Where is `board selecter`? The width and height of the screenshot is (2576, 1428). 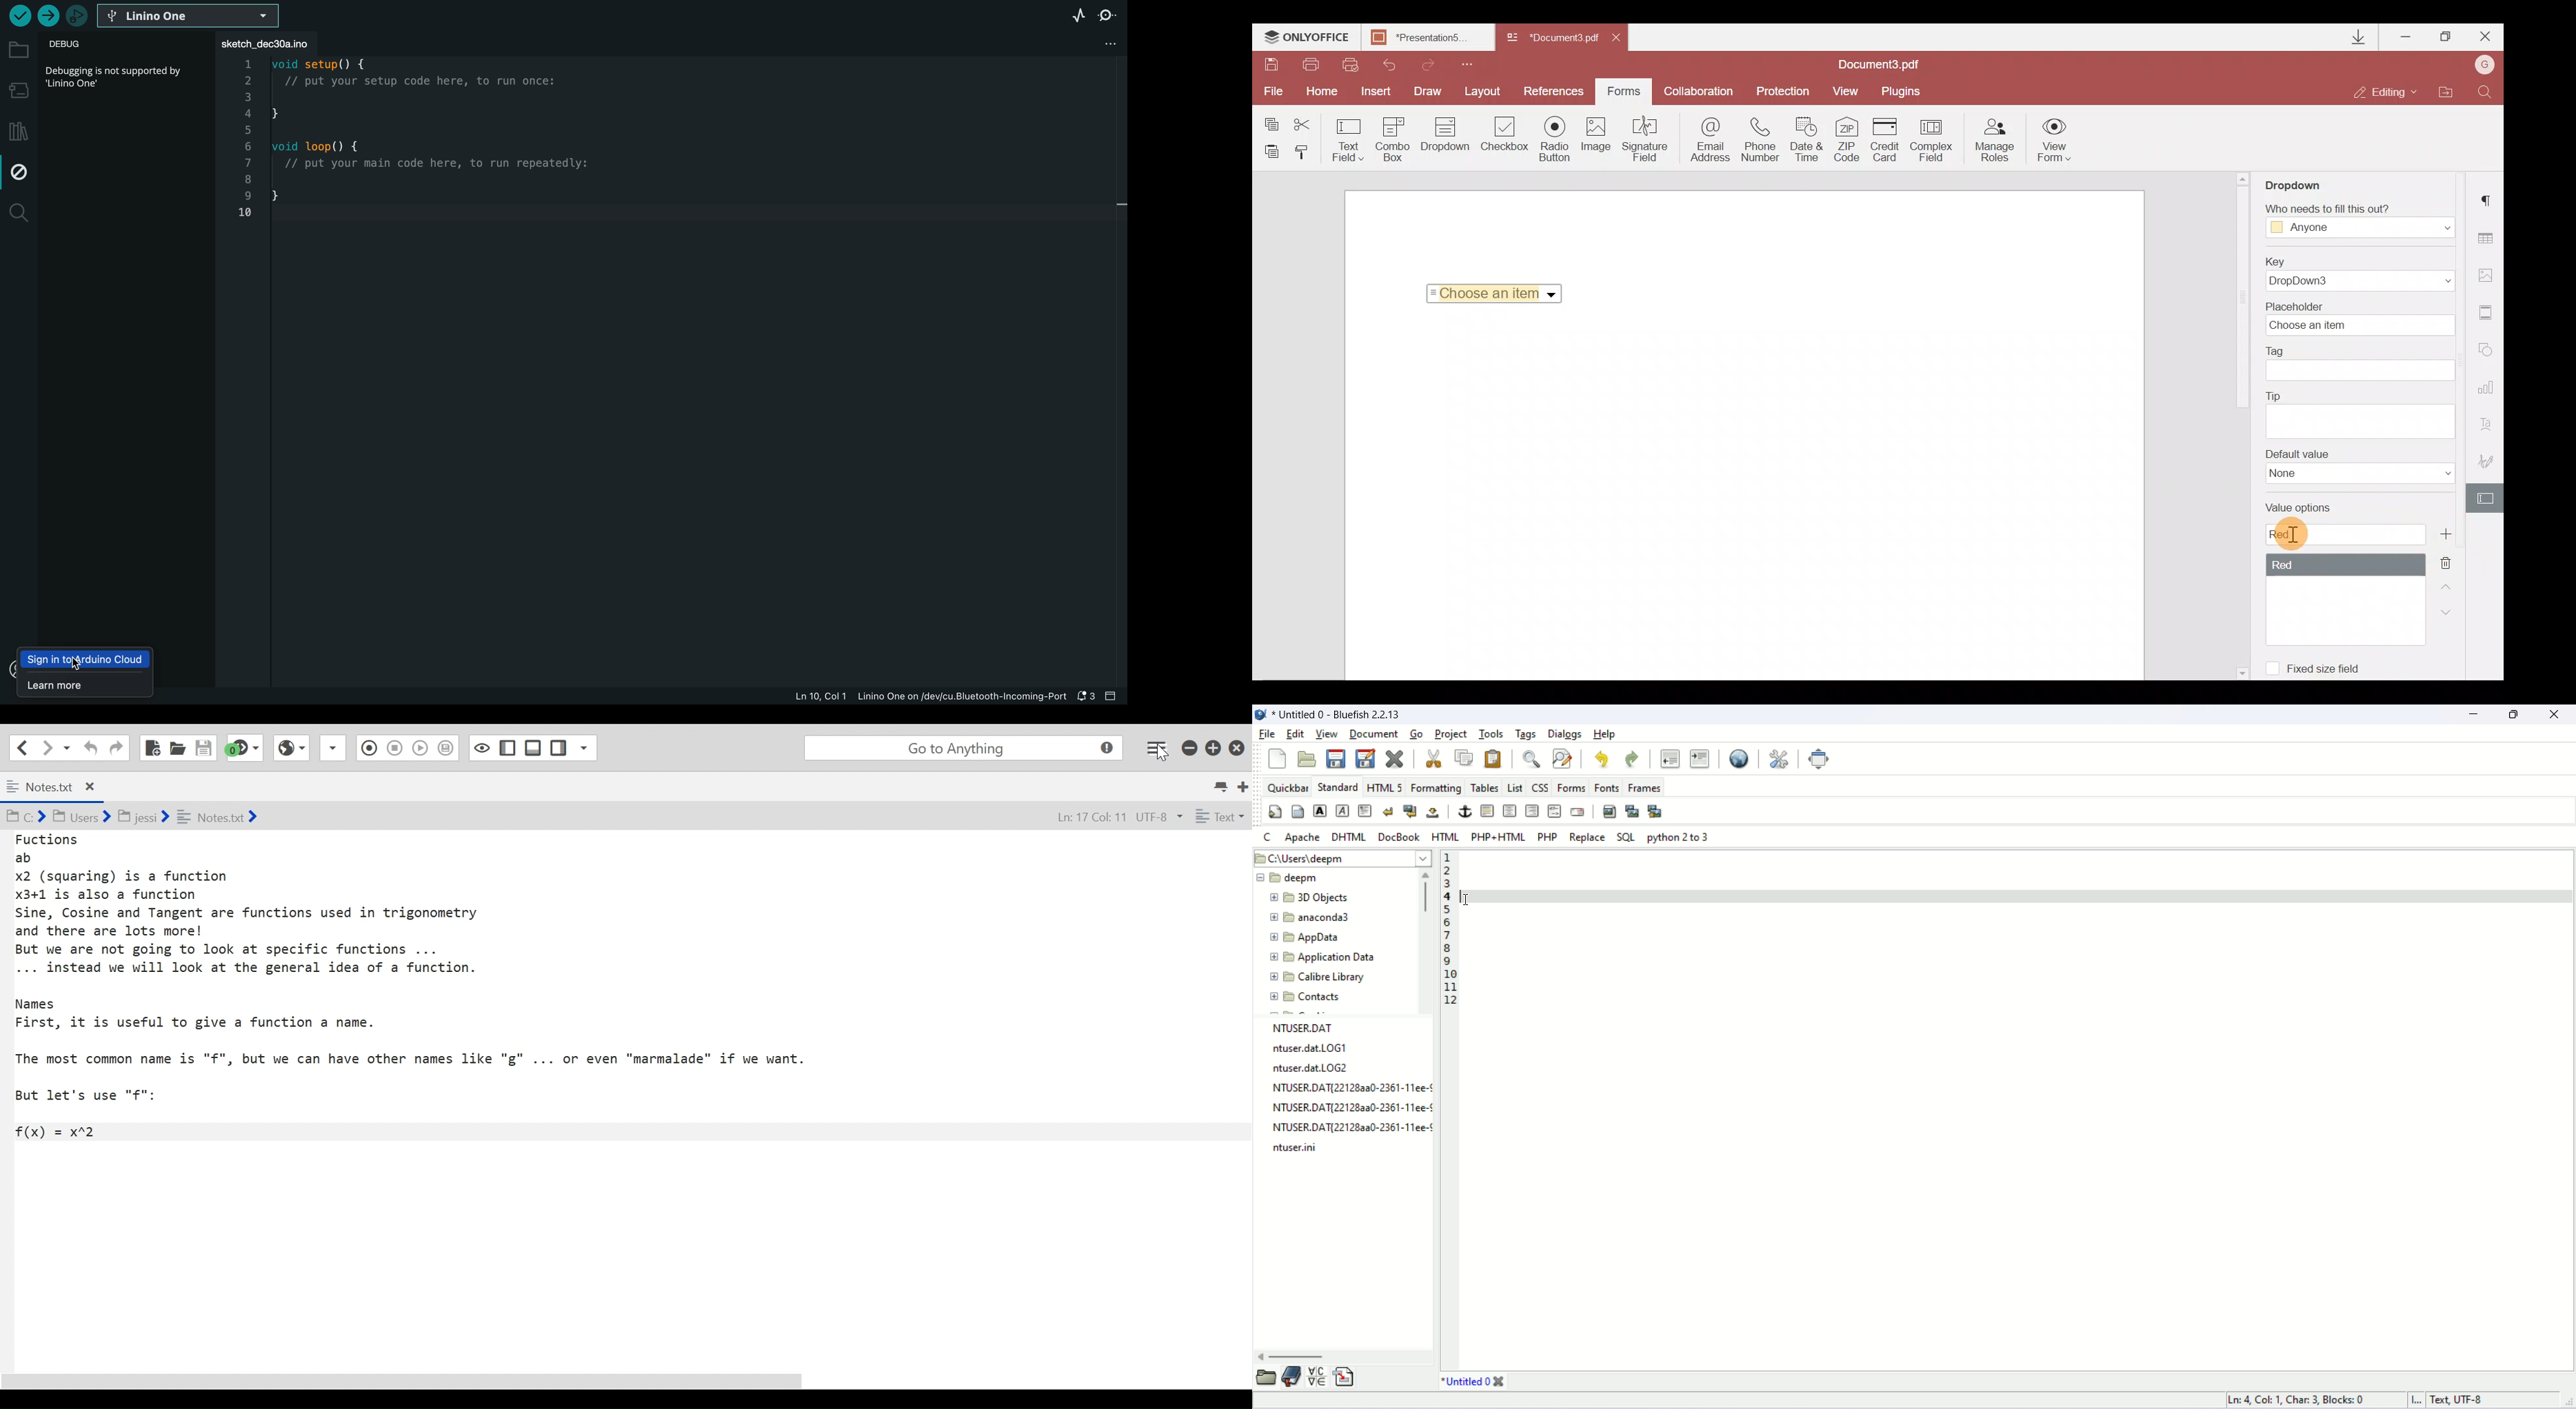
board selecter is located at coordinates (190, 16).